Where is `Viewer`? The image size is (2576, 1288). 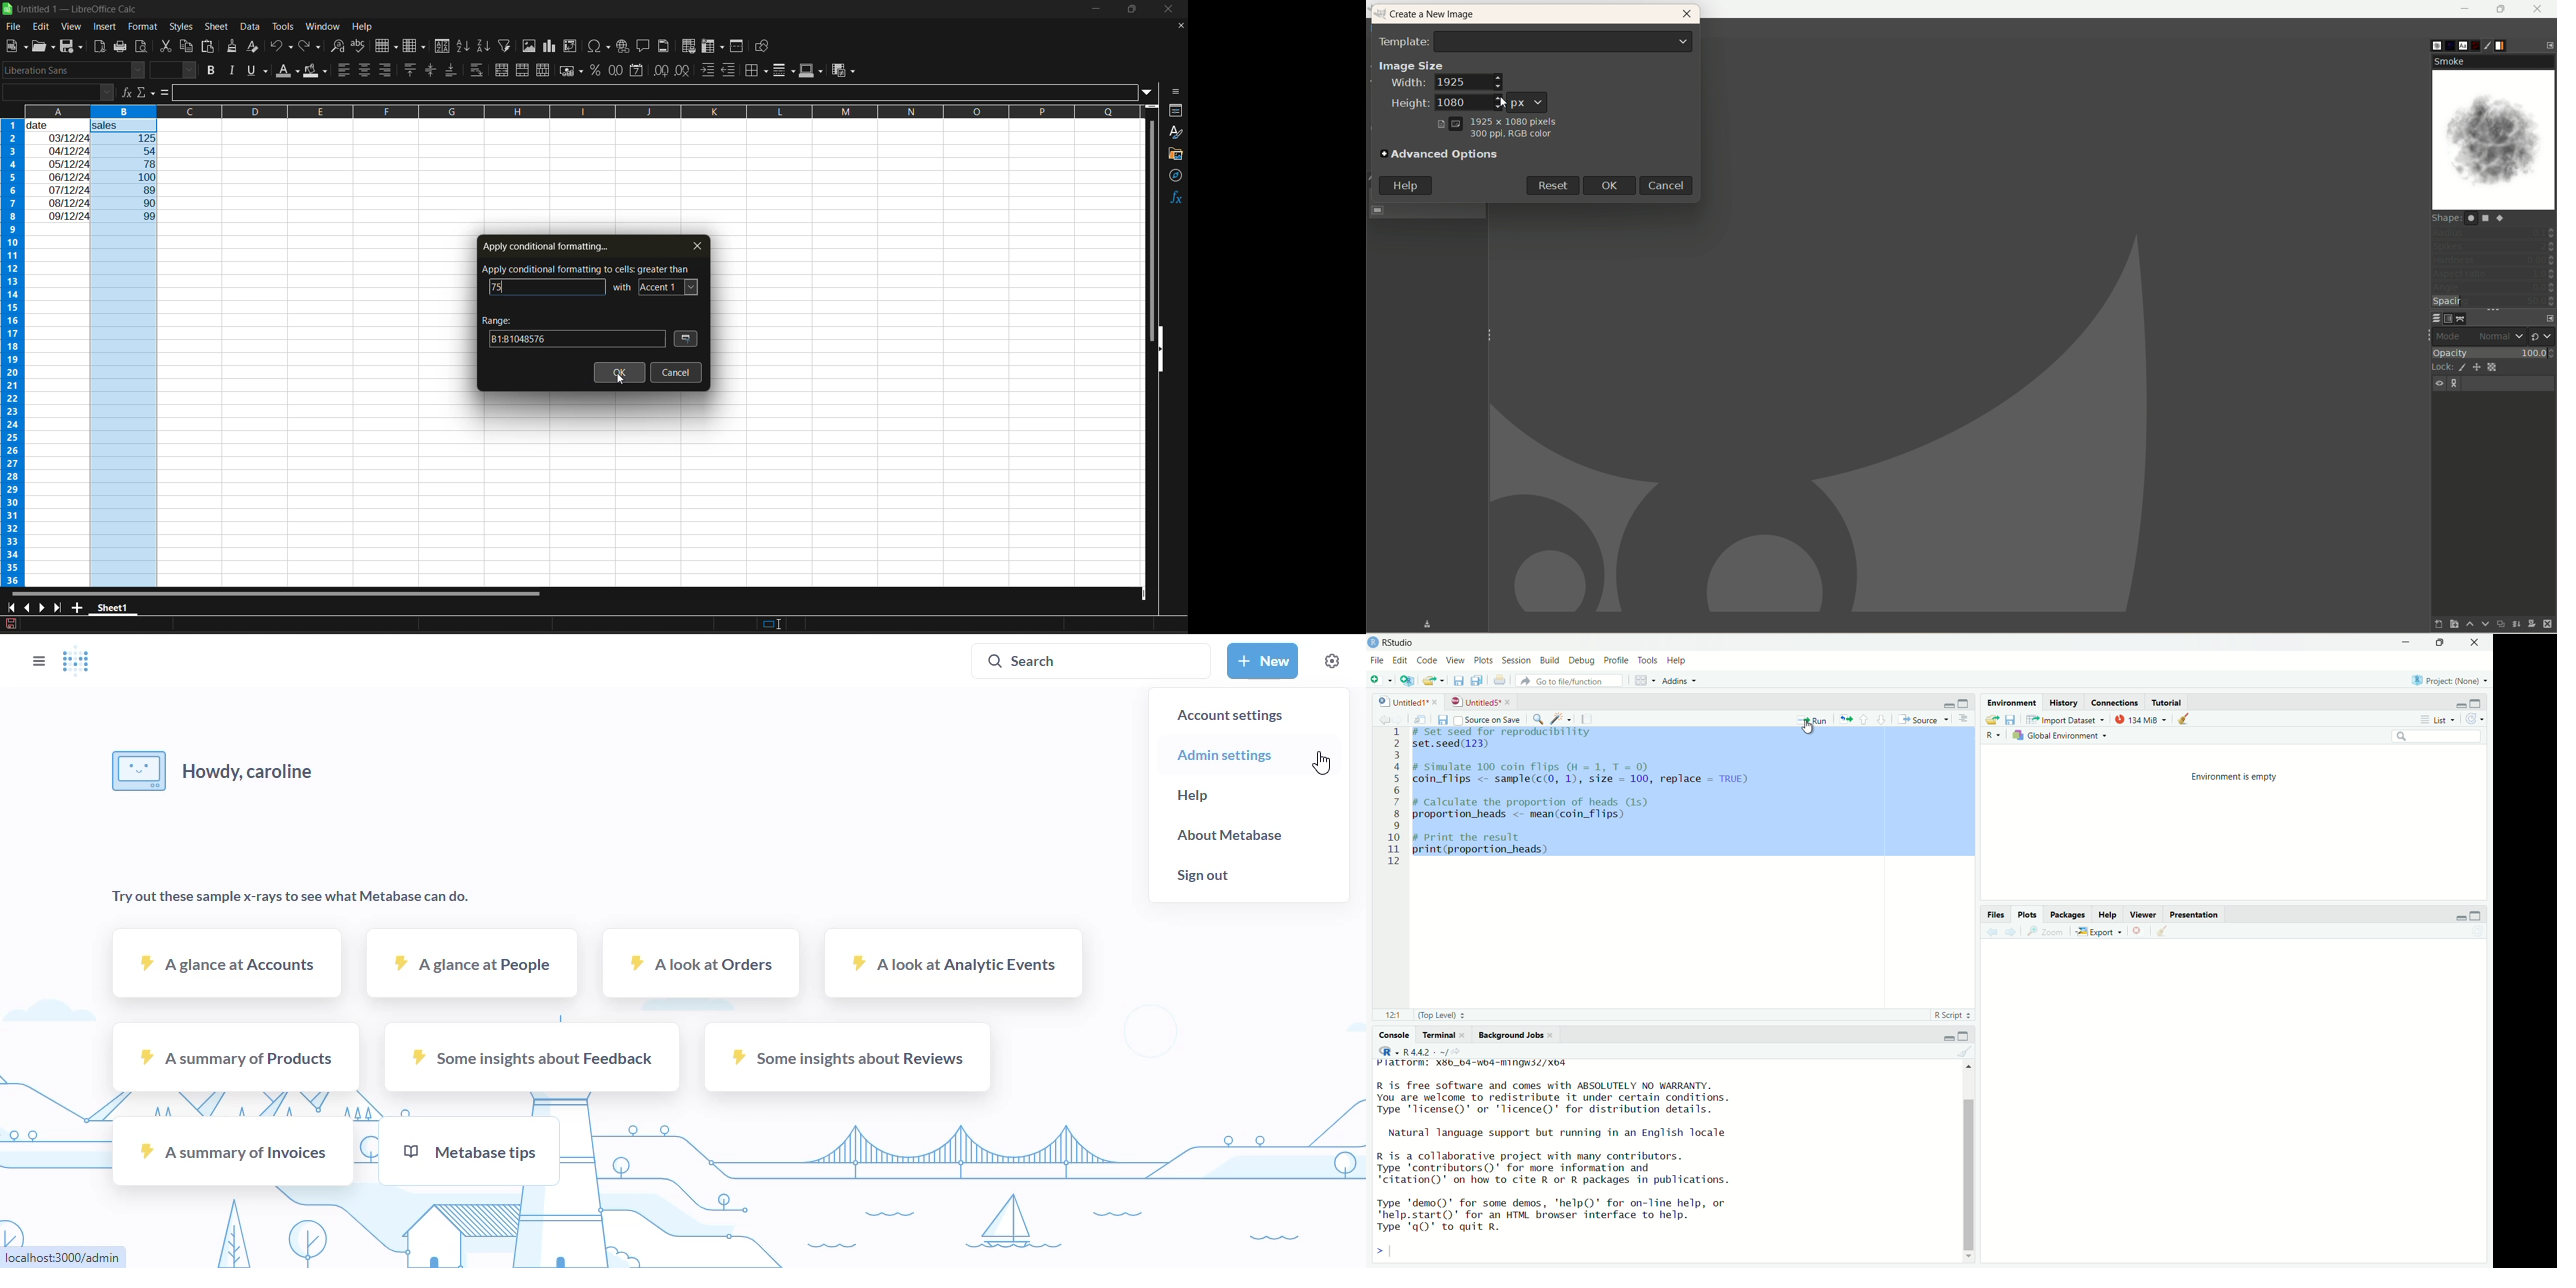 Viewer is located at coordinates (2144, 915).